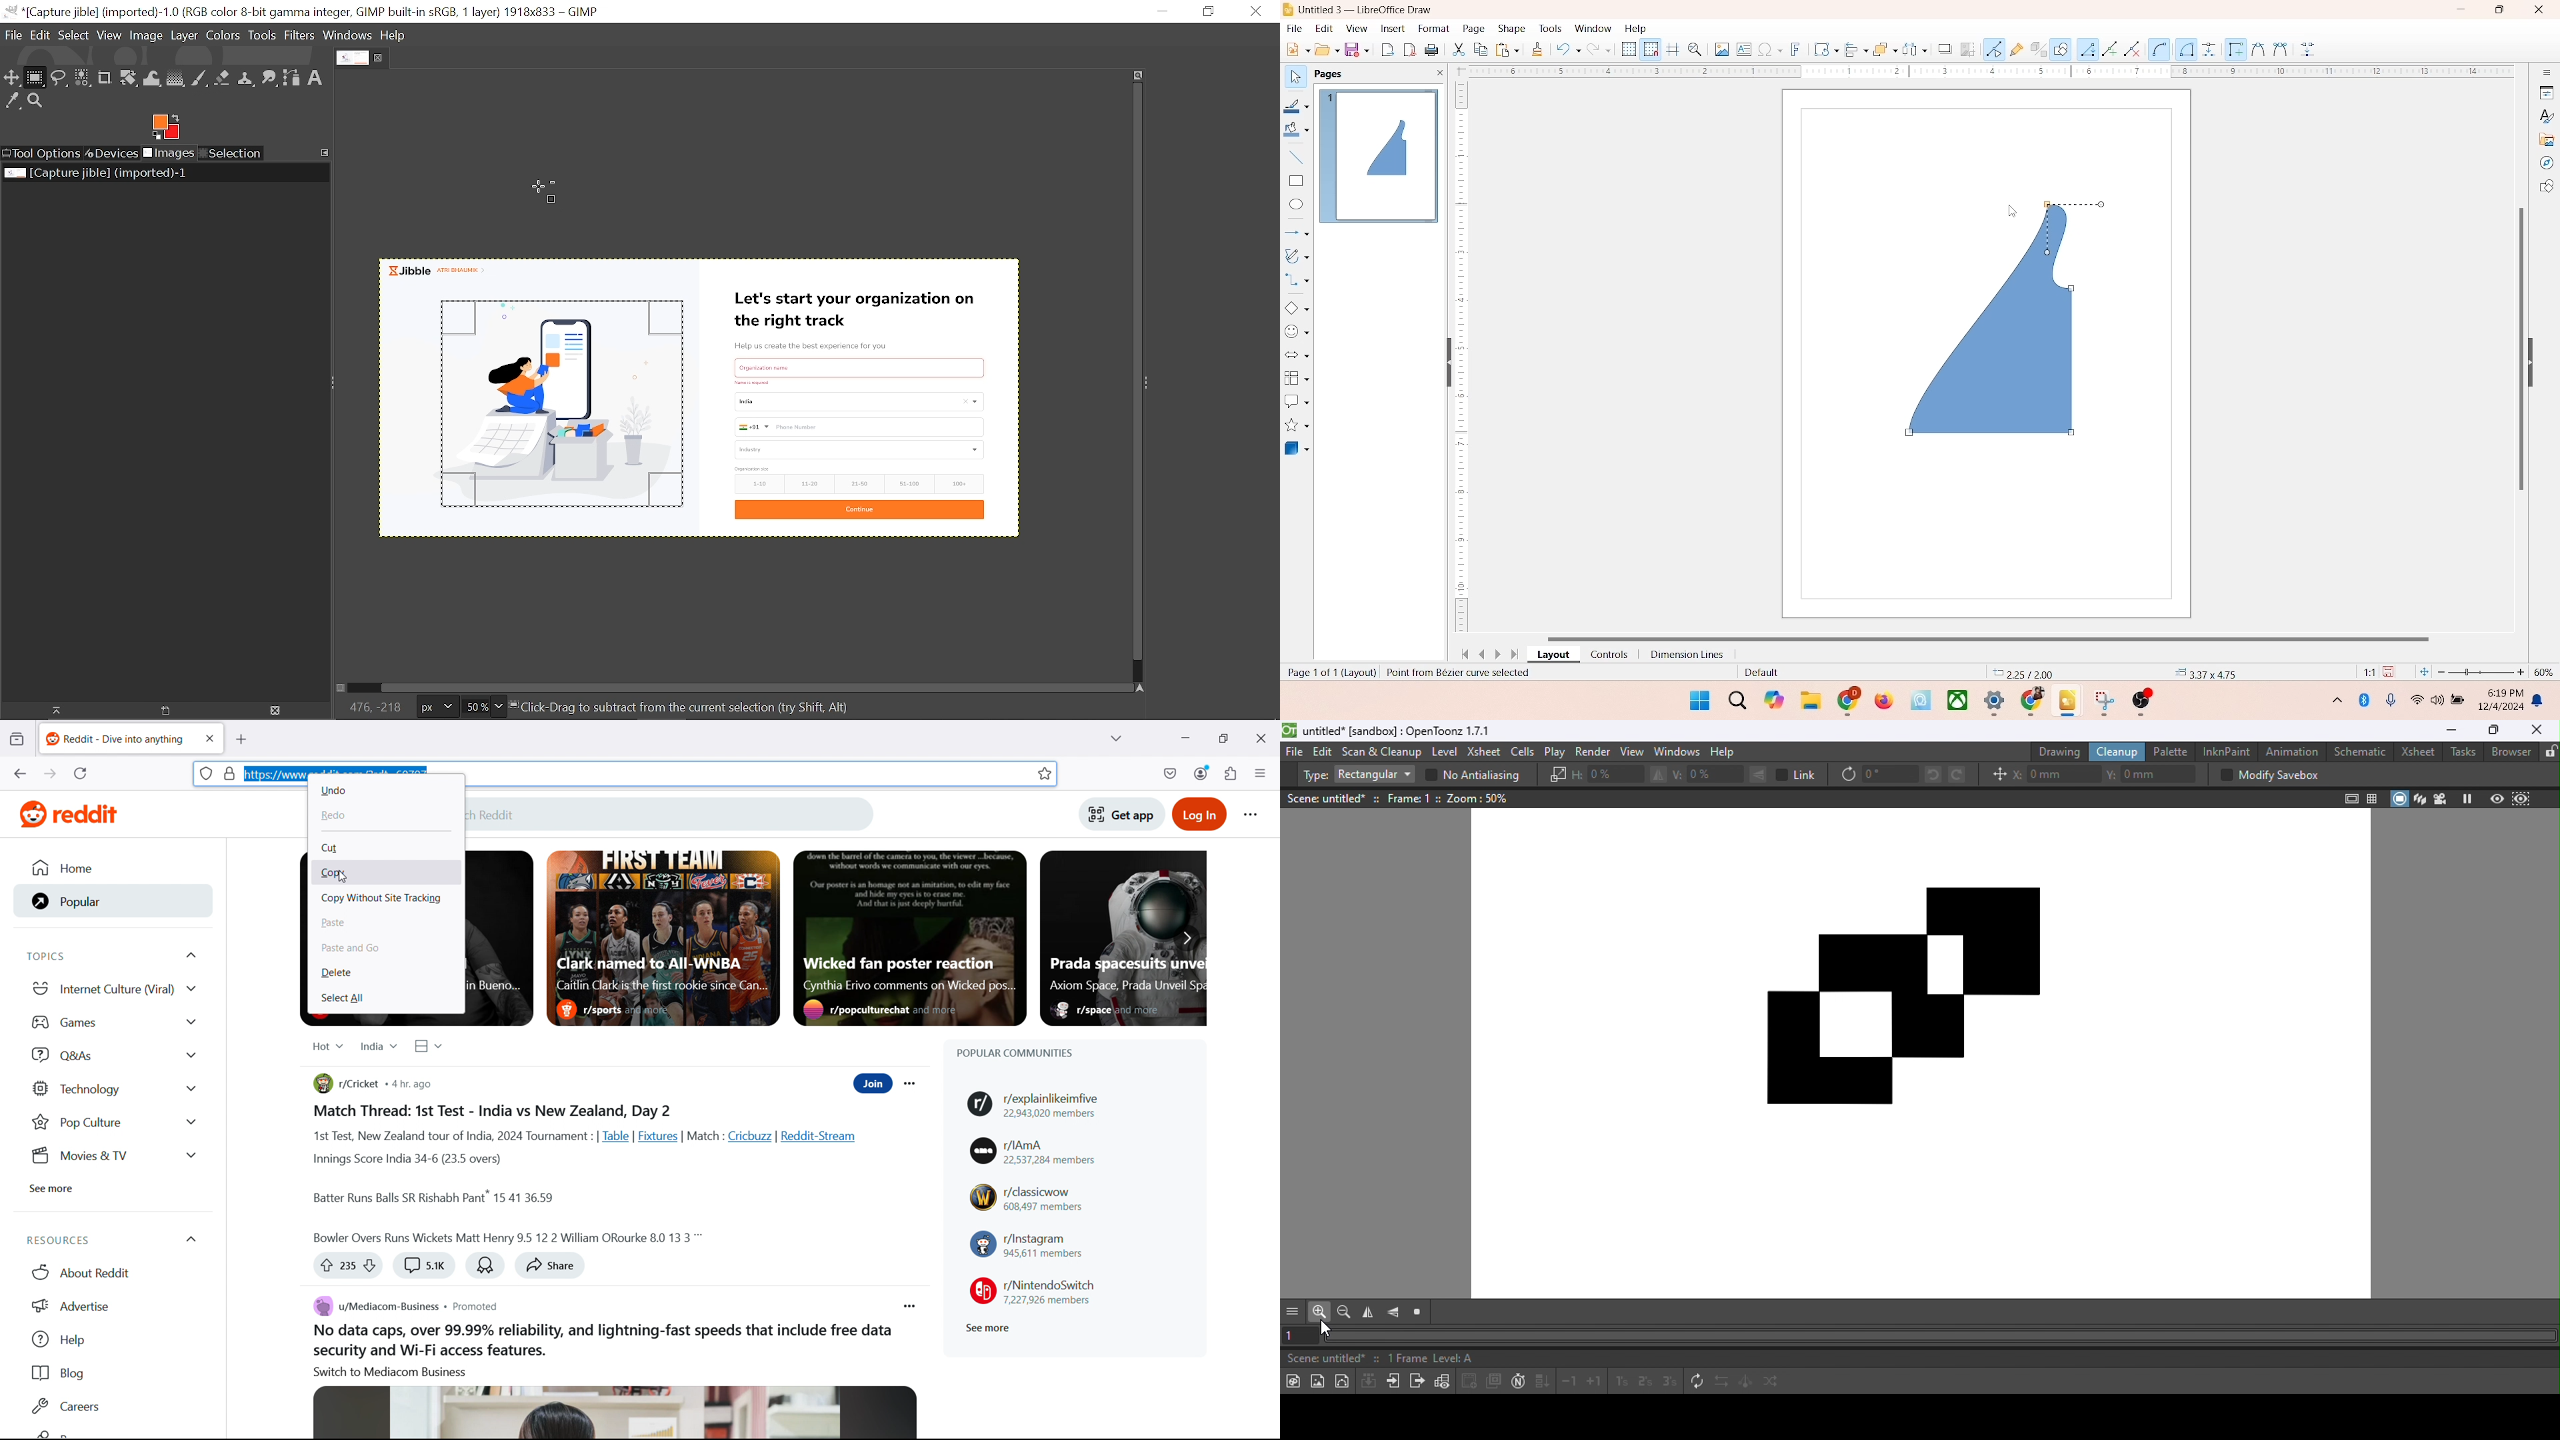 This screenshot has height=1456, width=2576. I want to click on curves and polygons, so click(1298, 254).